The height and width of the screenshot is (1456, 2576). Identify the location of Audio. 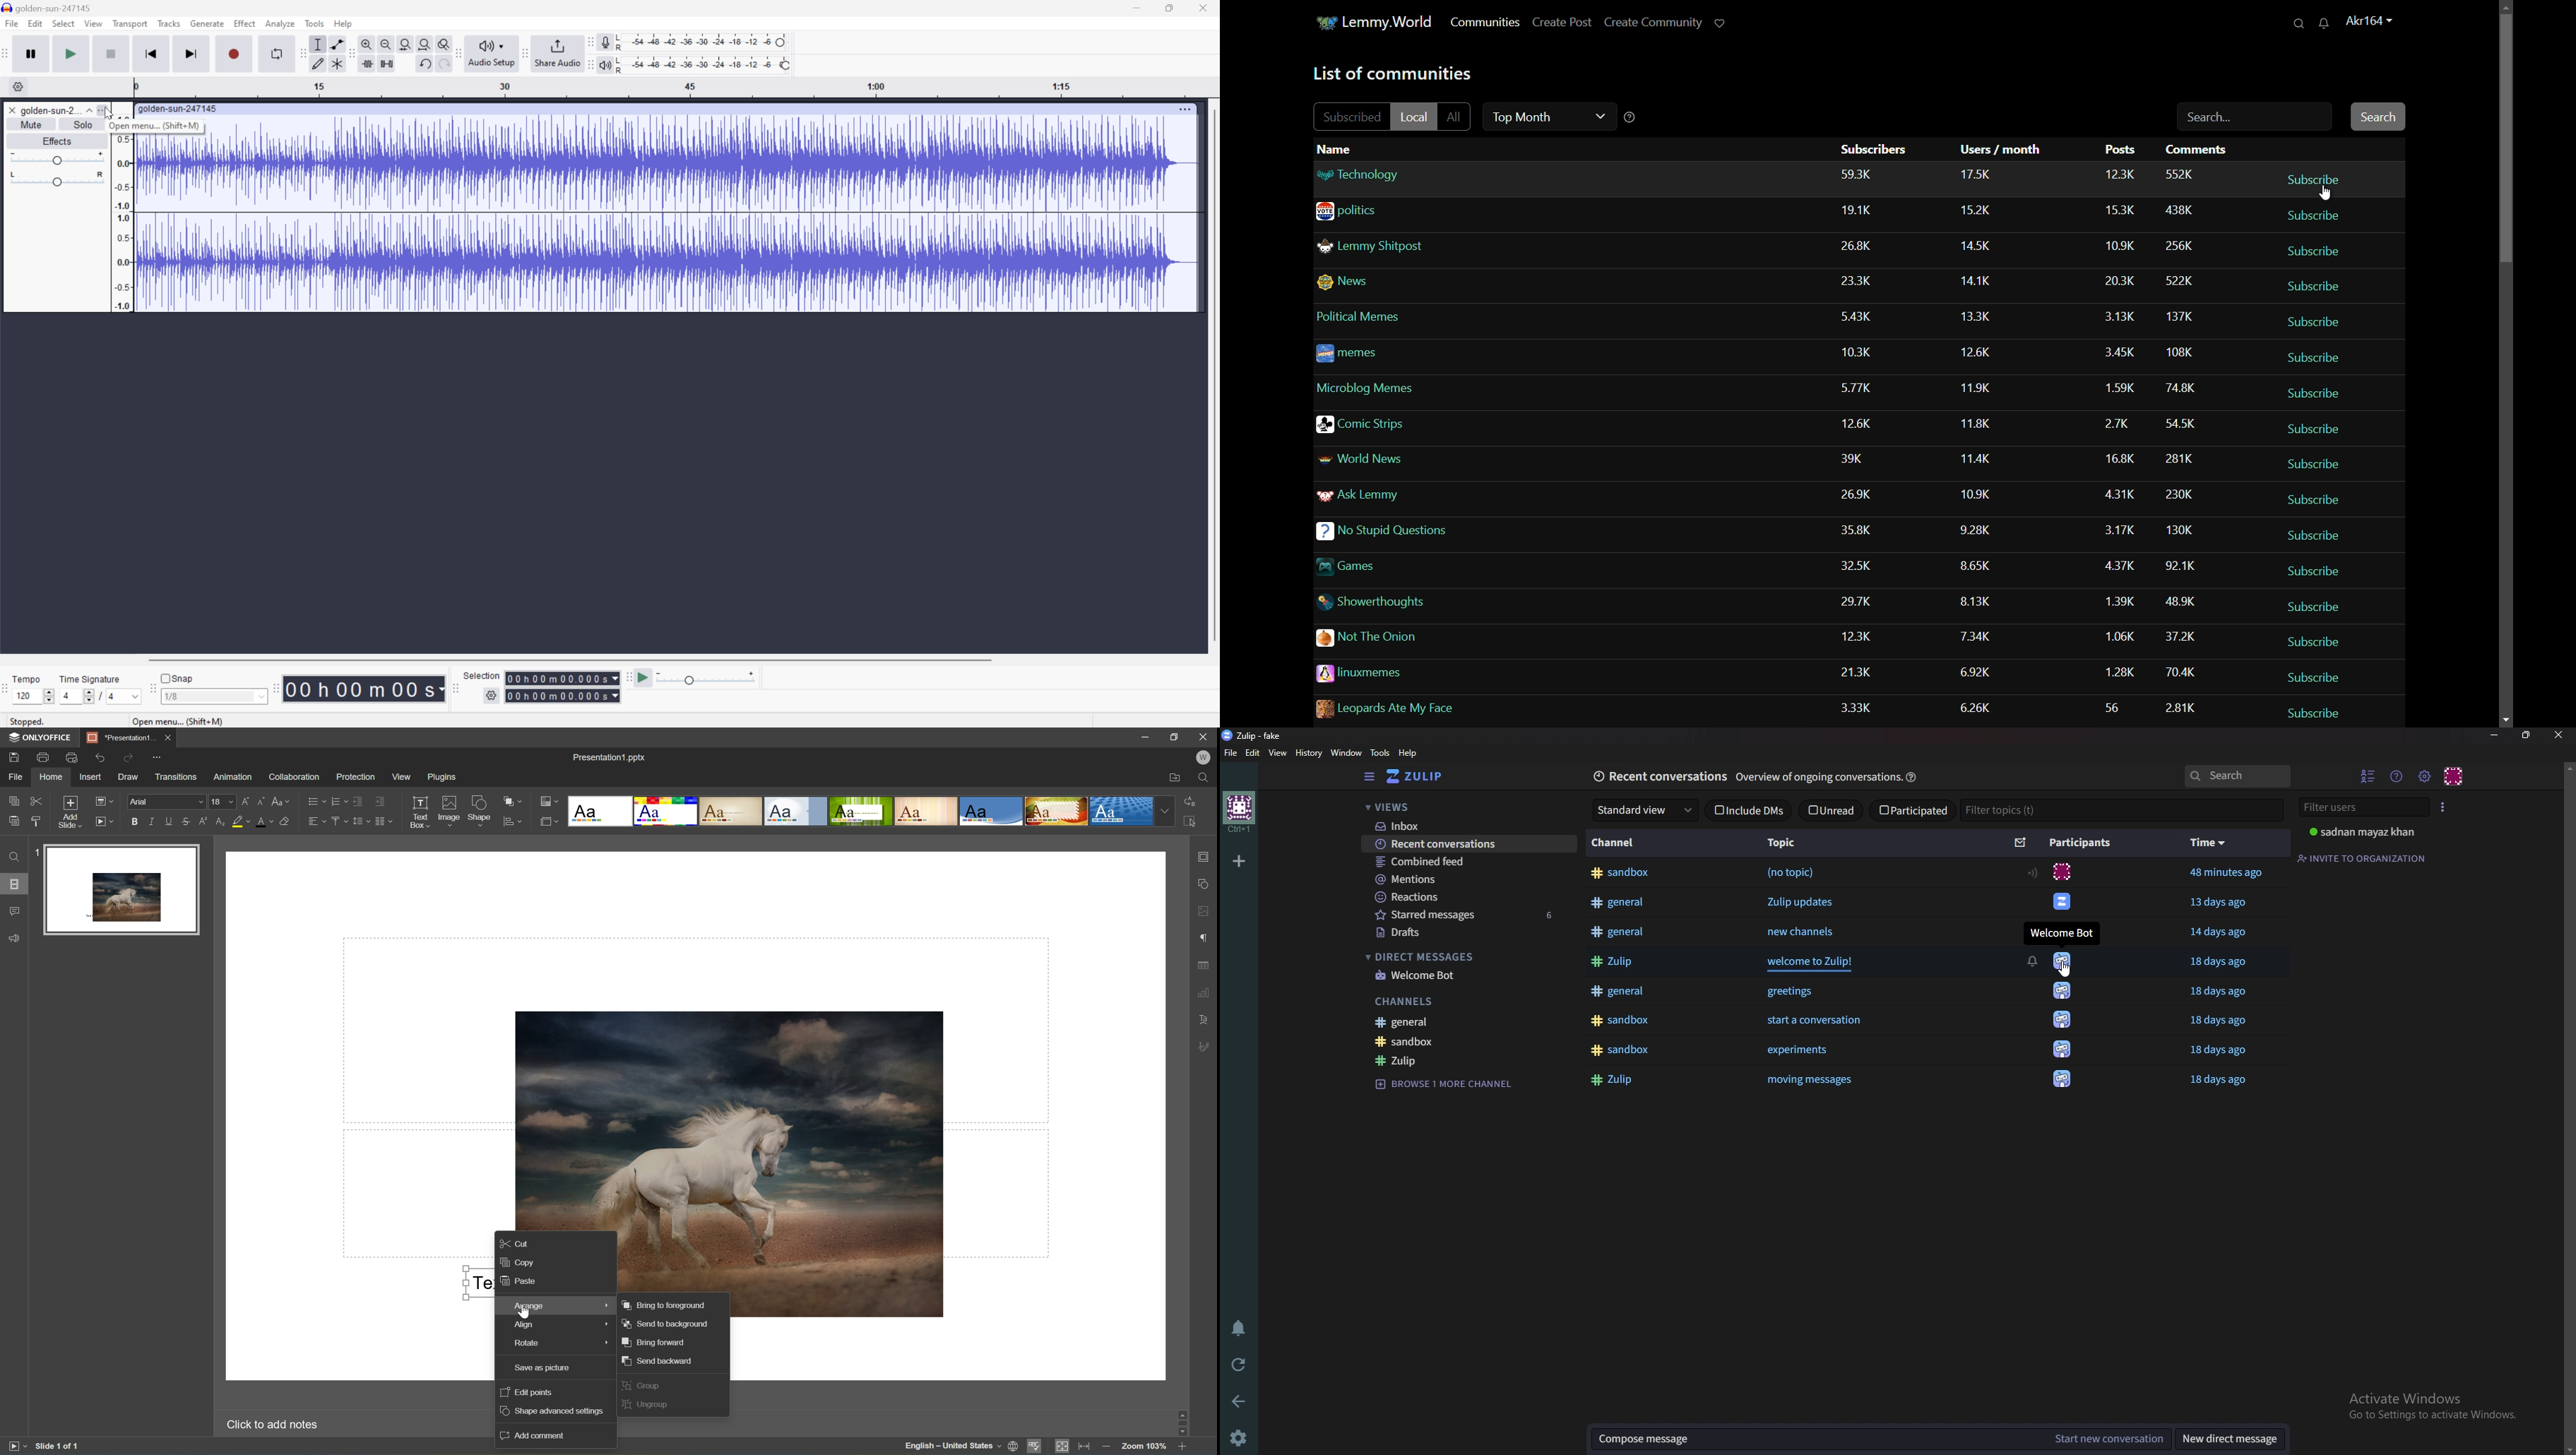
(668, 214).